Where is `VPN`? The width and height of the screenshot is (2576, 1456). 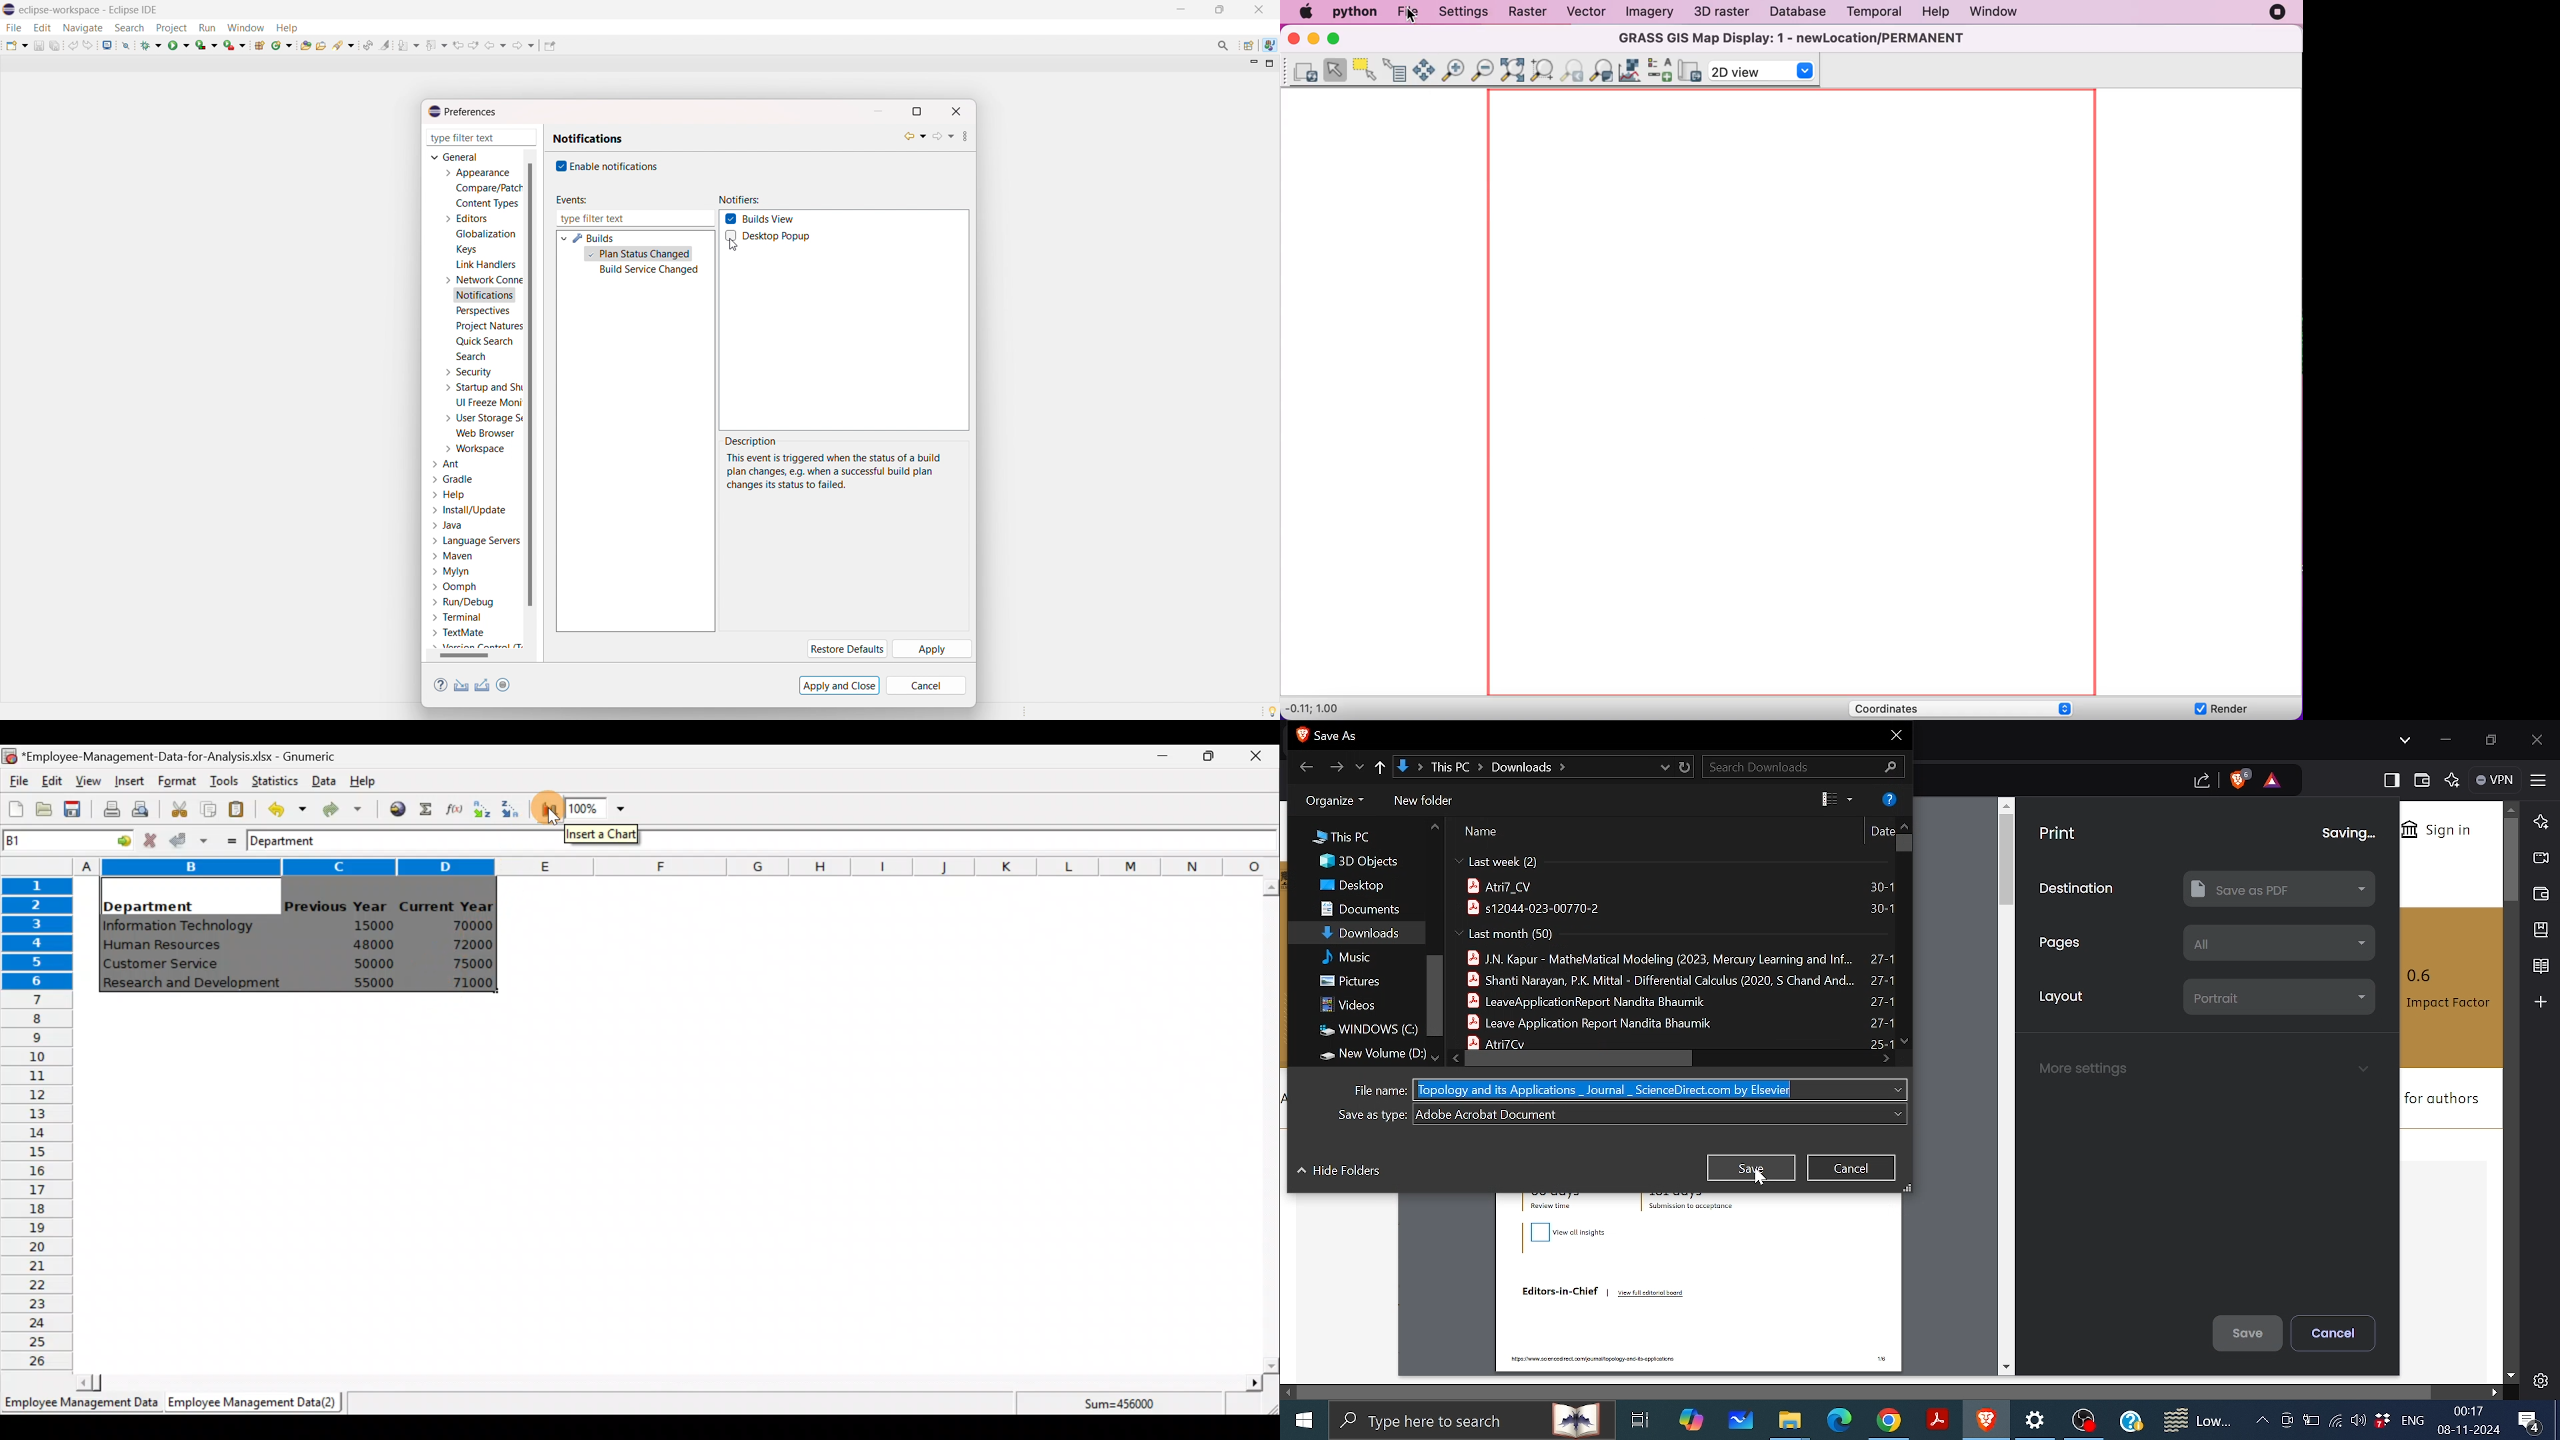
VPN is located at coordinates (2495, 781).